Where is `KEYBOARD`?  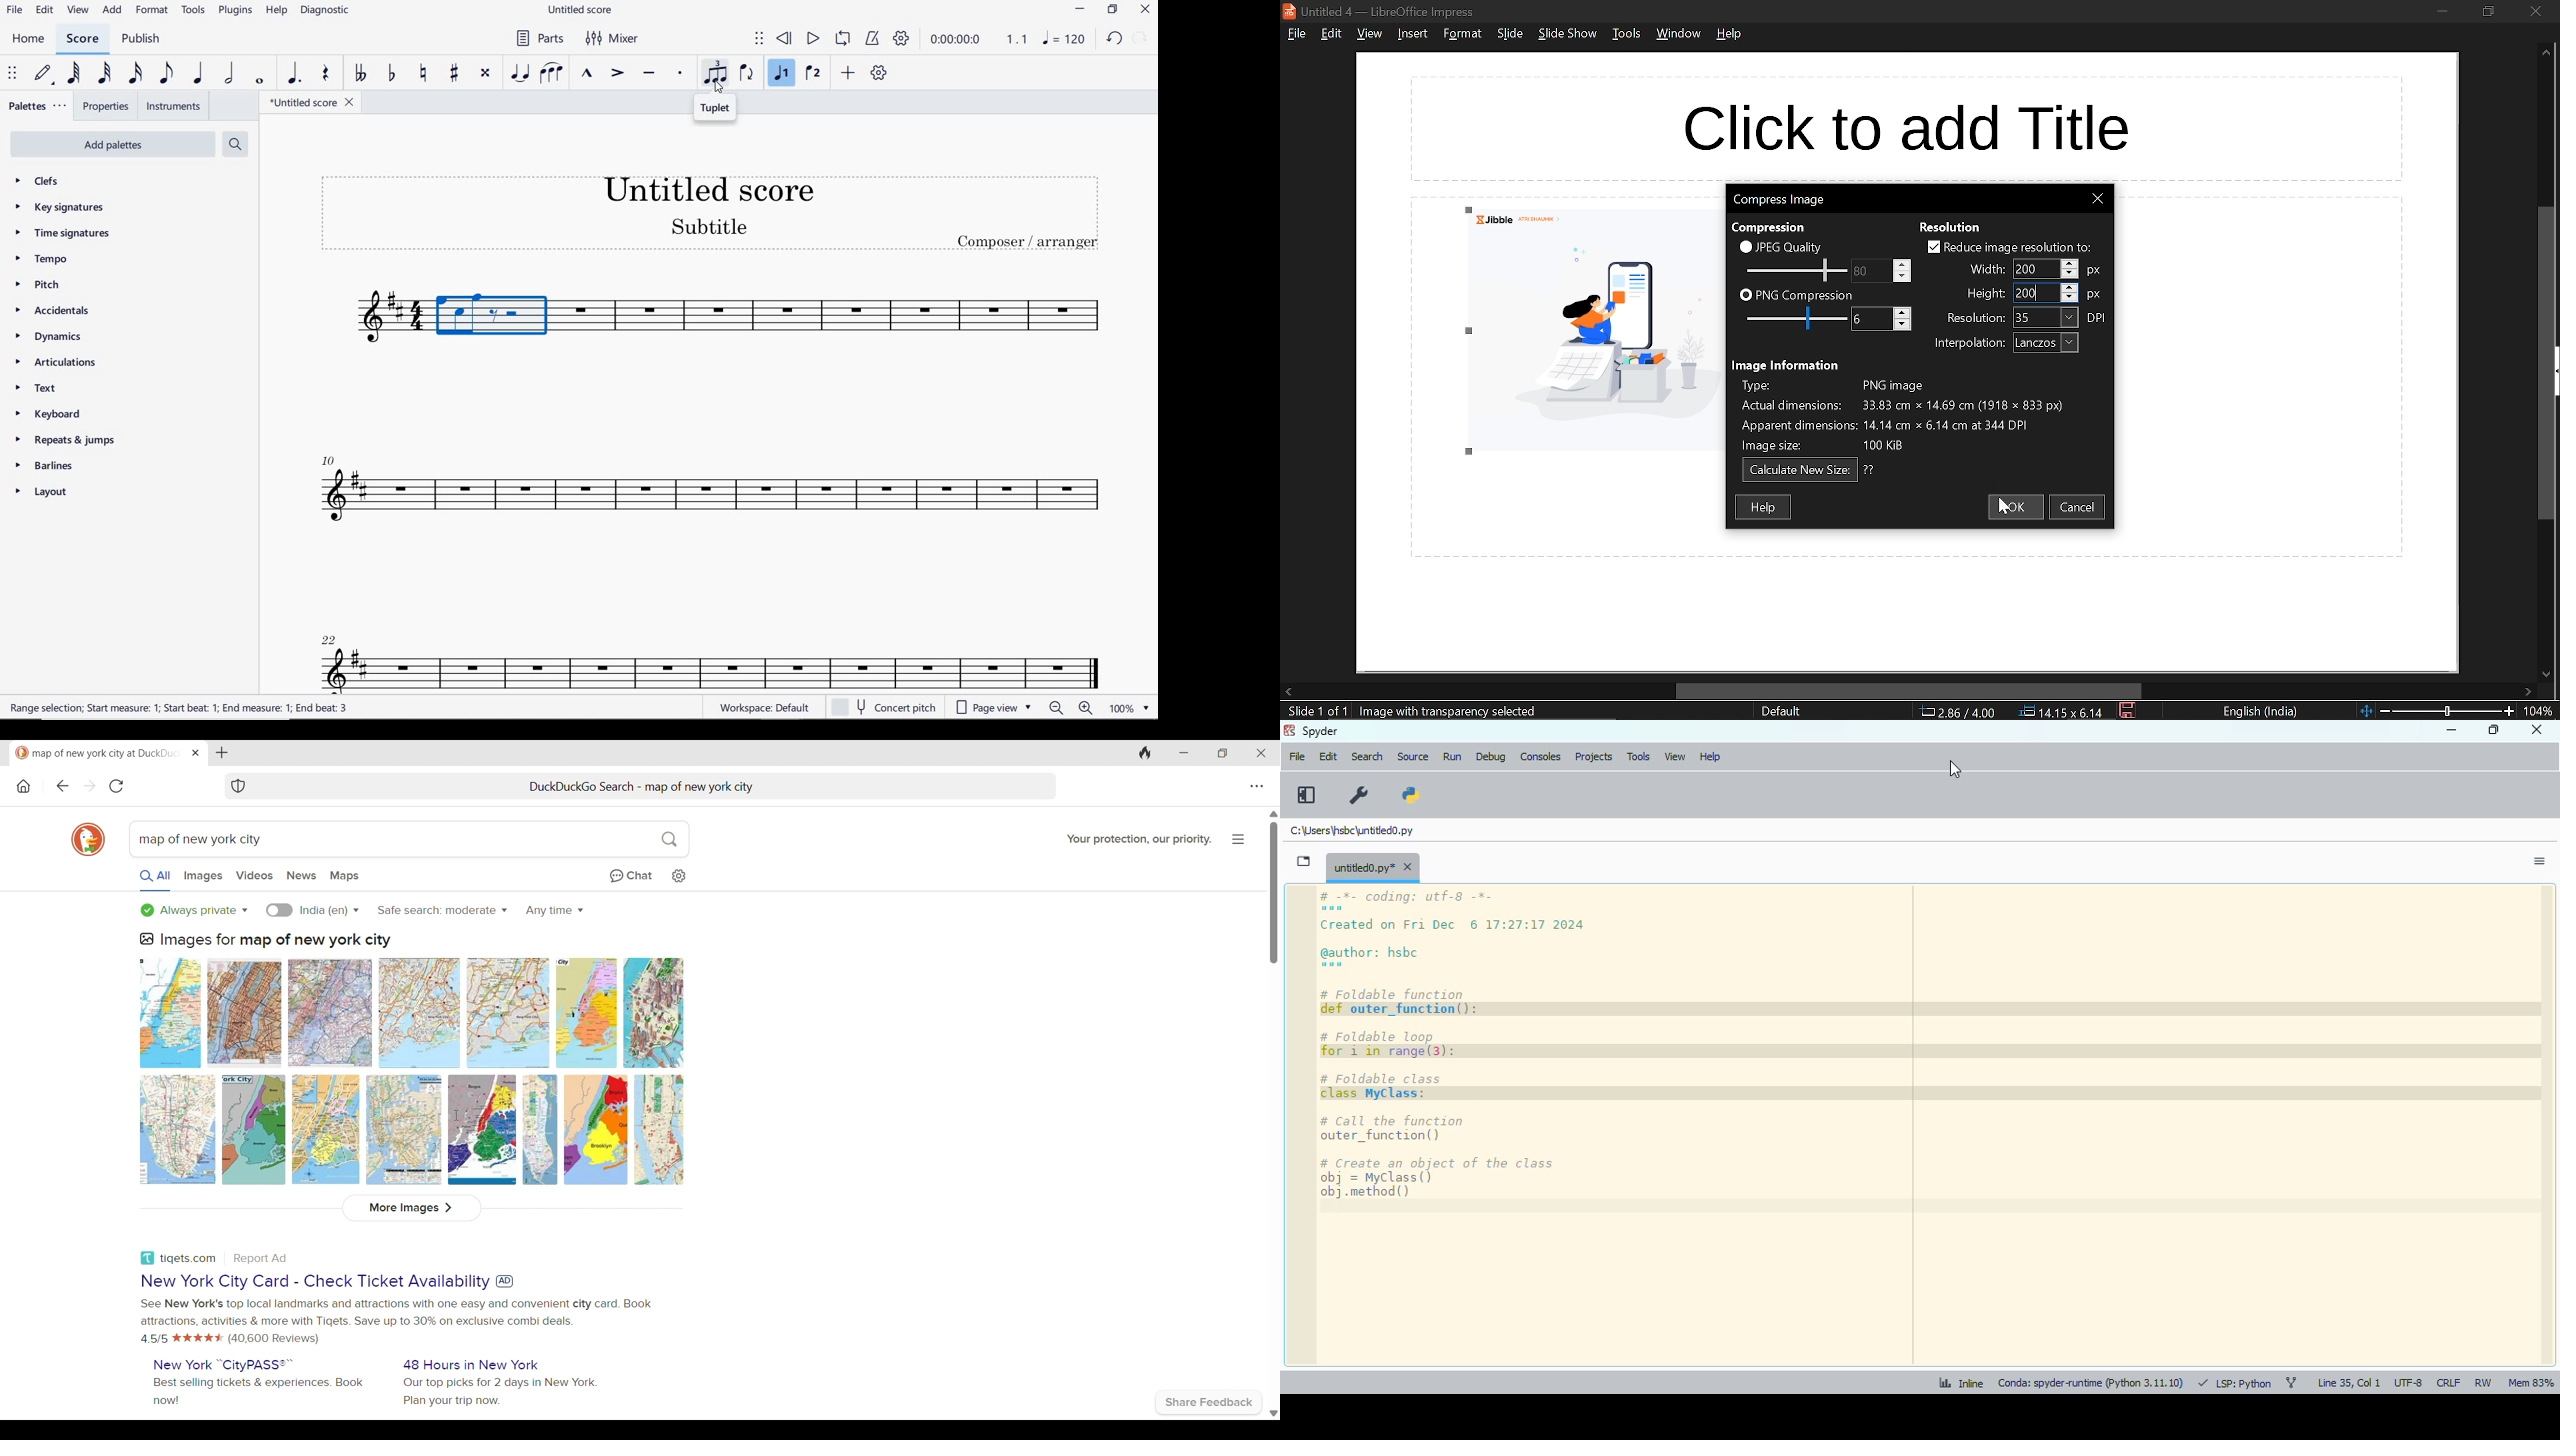 KEYBOARD is located at coordinates (50, 414).